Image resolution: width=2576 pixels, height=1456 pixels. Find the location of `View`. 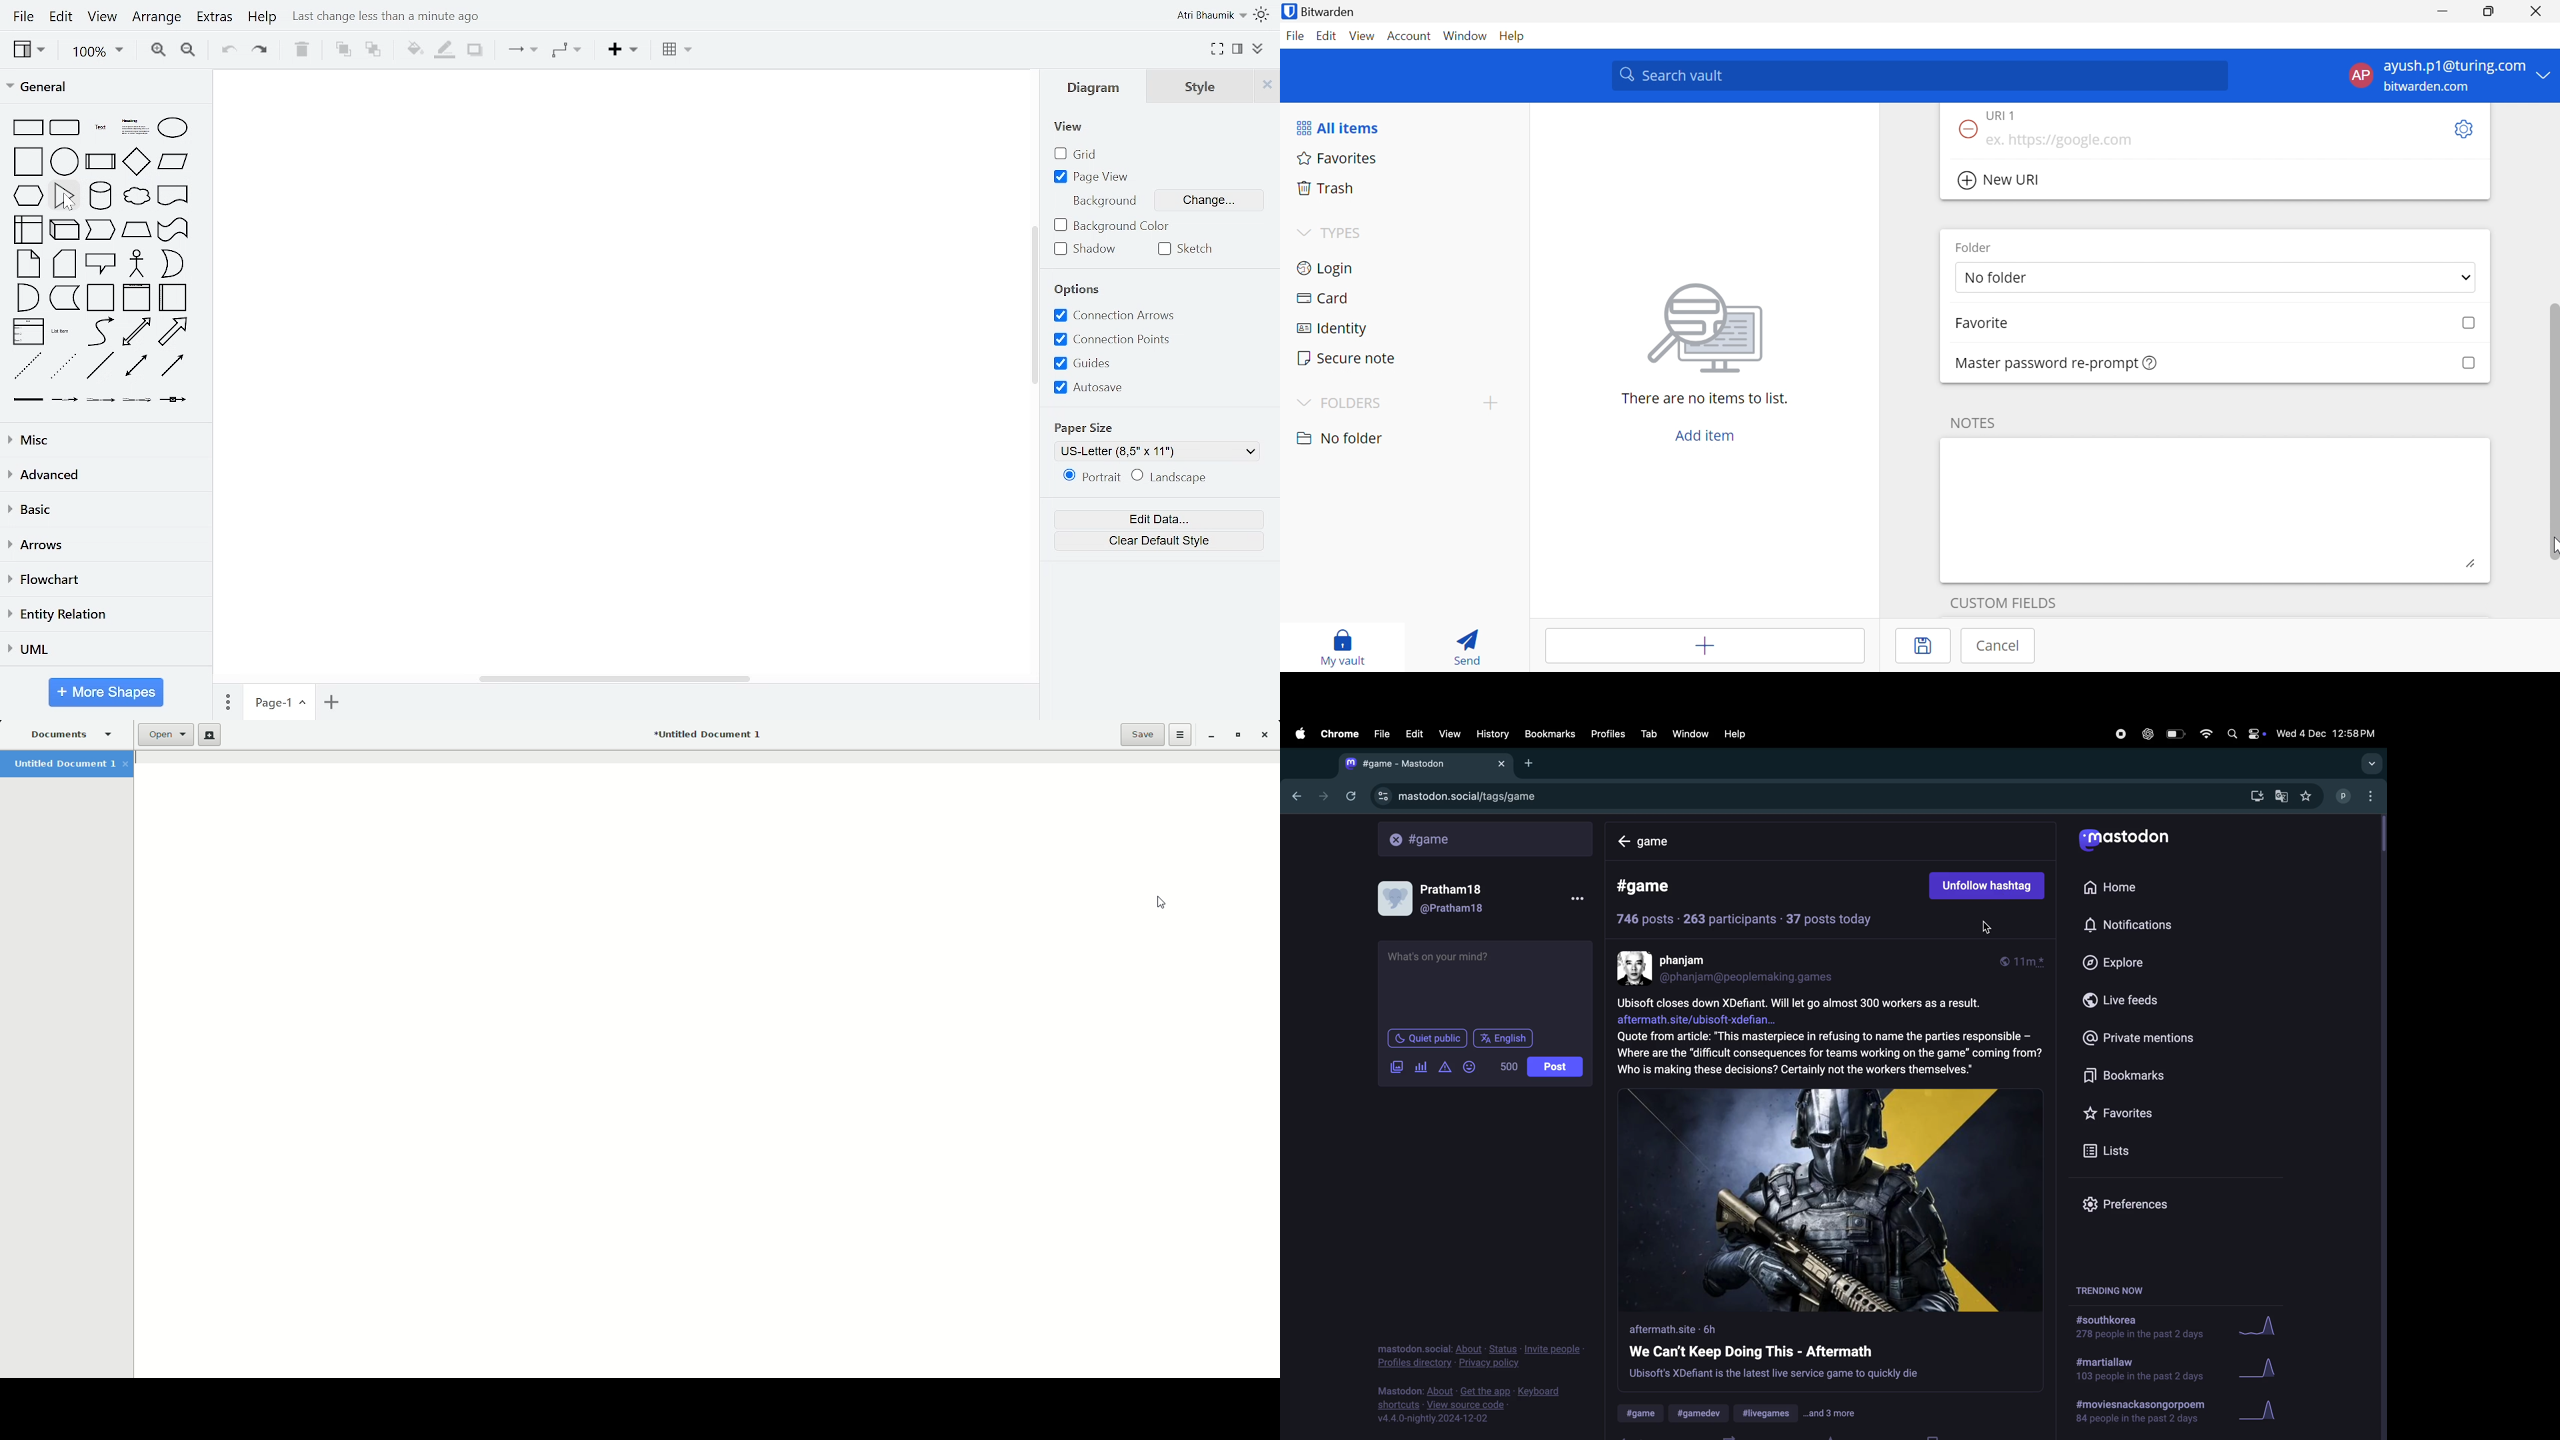

View is located at coordinates (1450, 732).